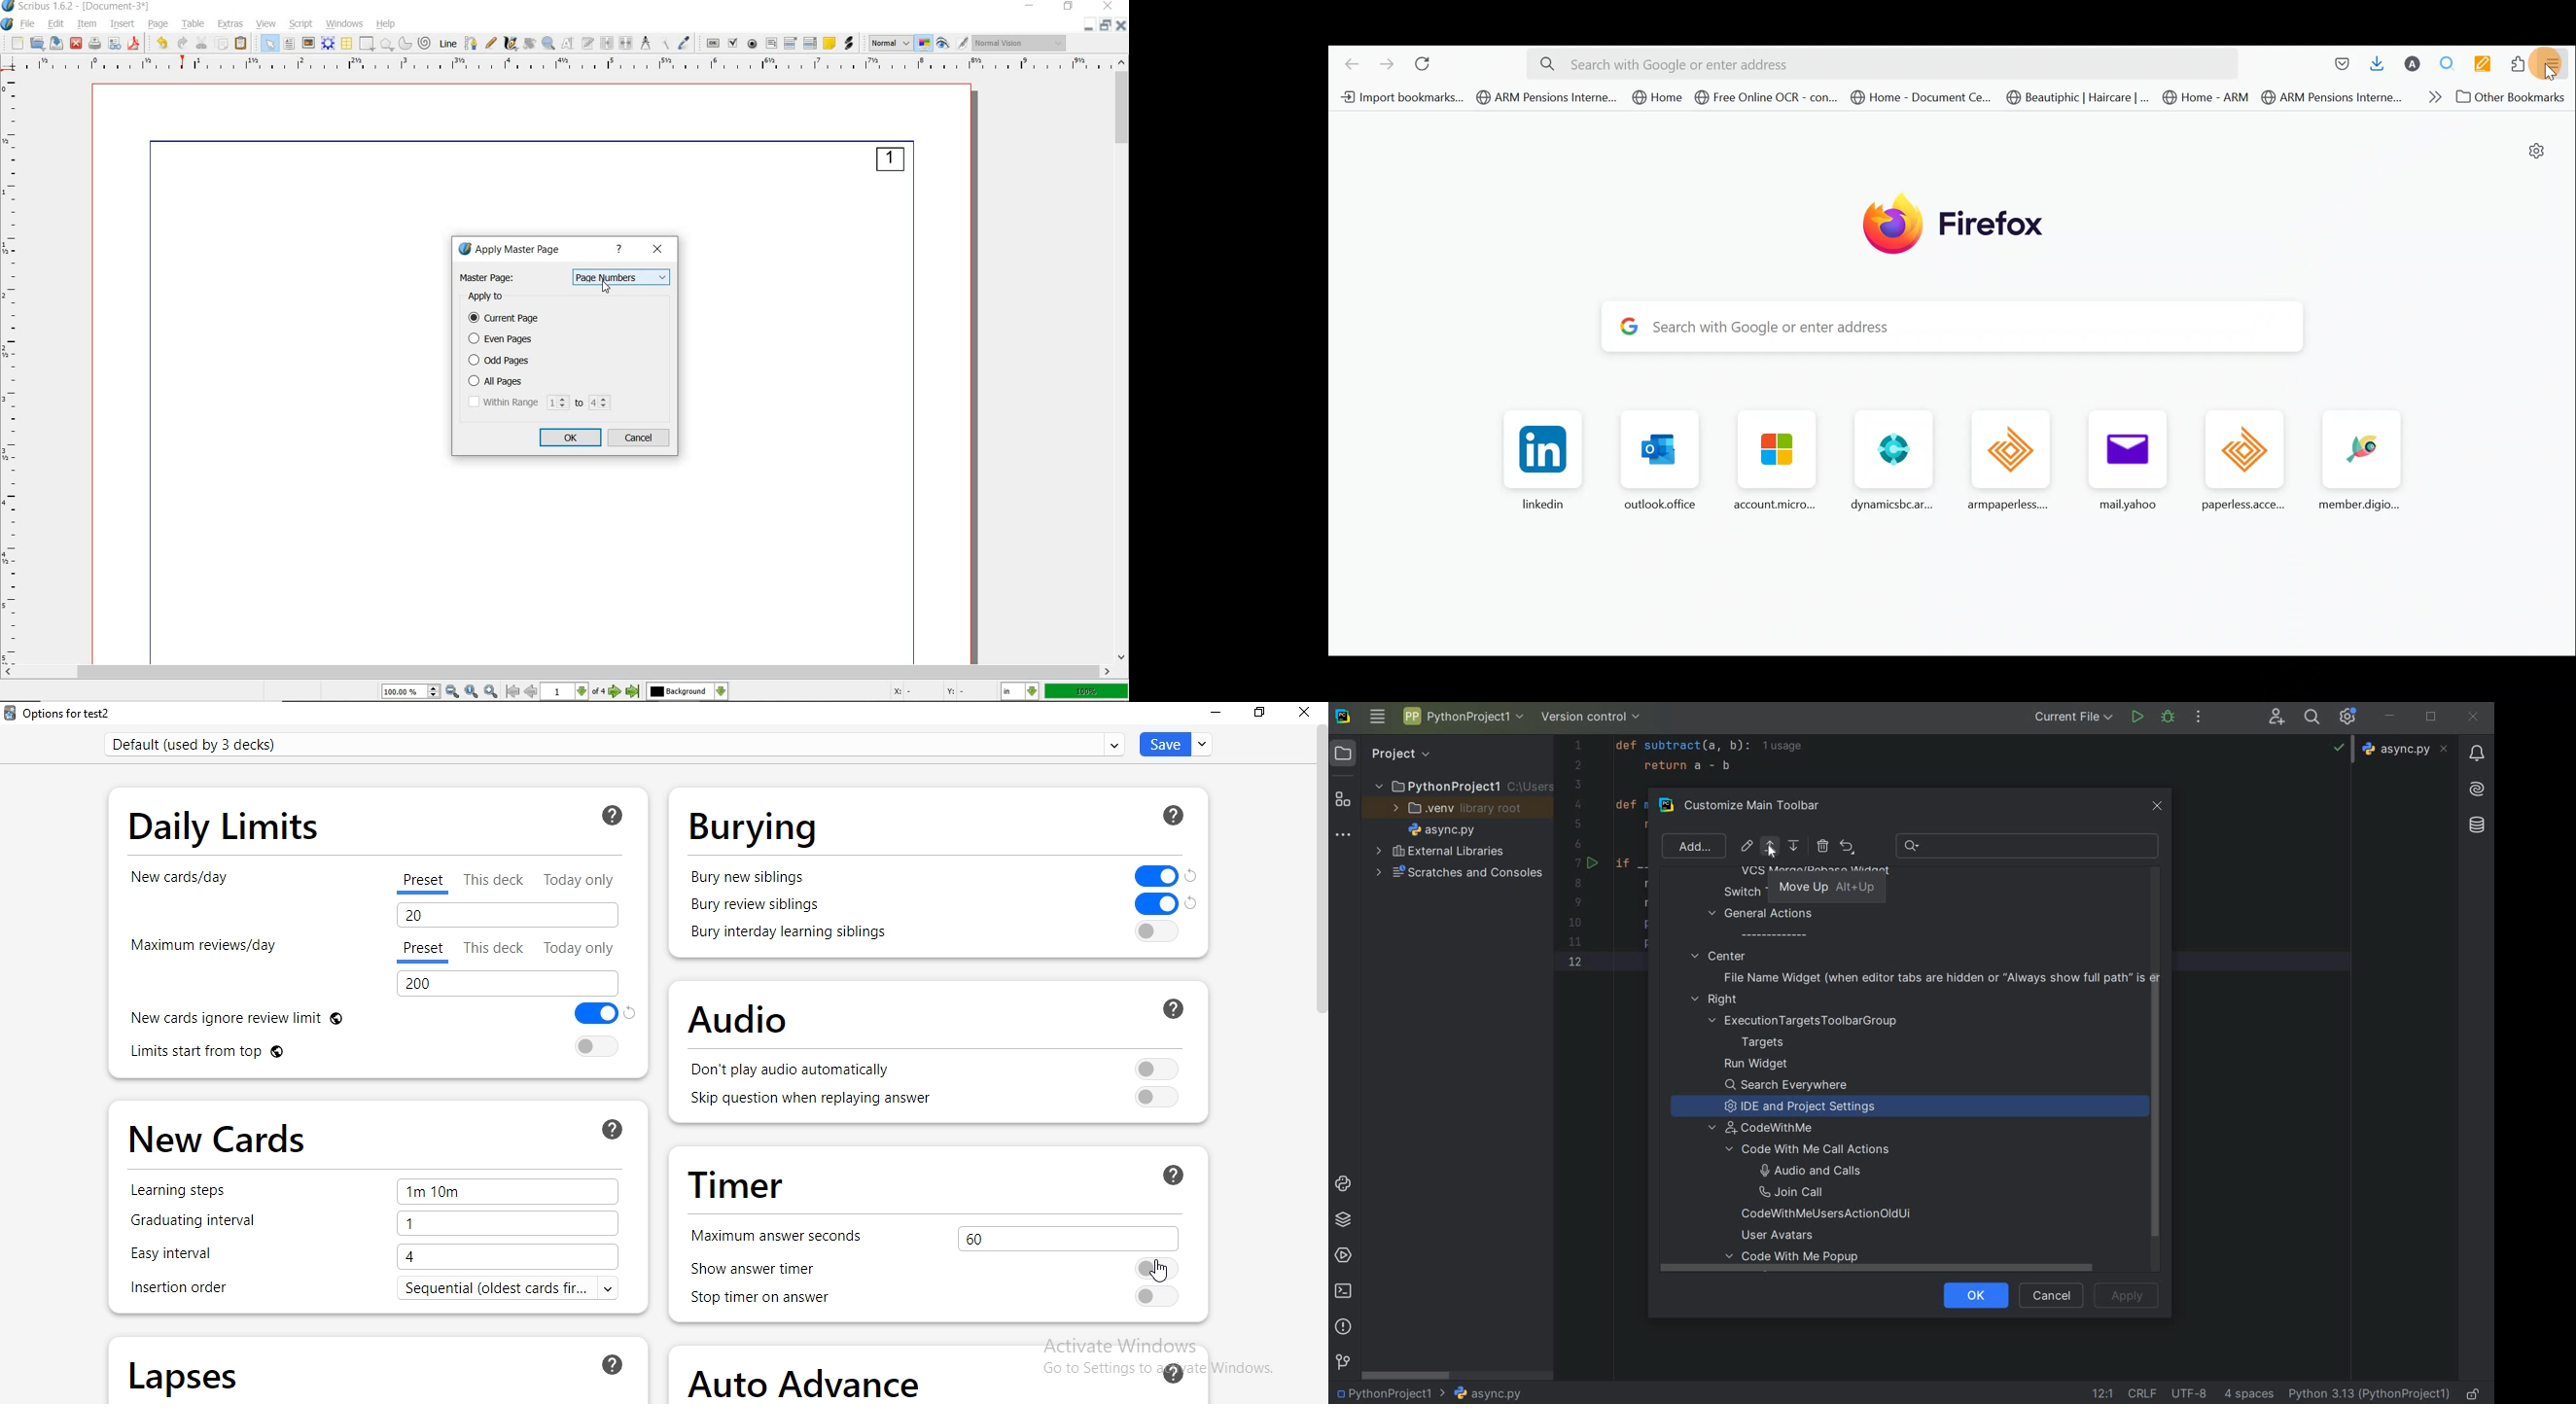  I want to click on scrollbar, so click(558, 672).